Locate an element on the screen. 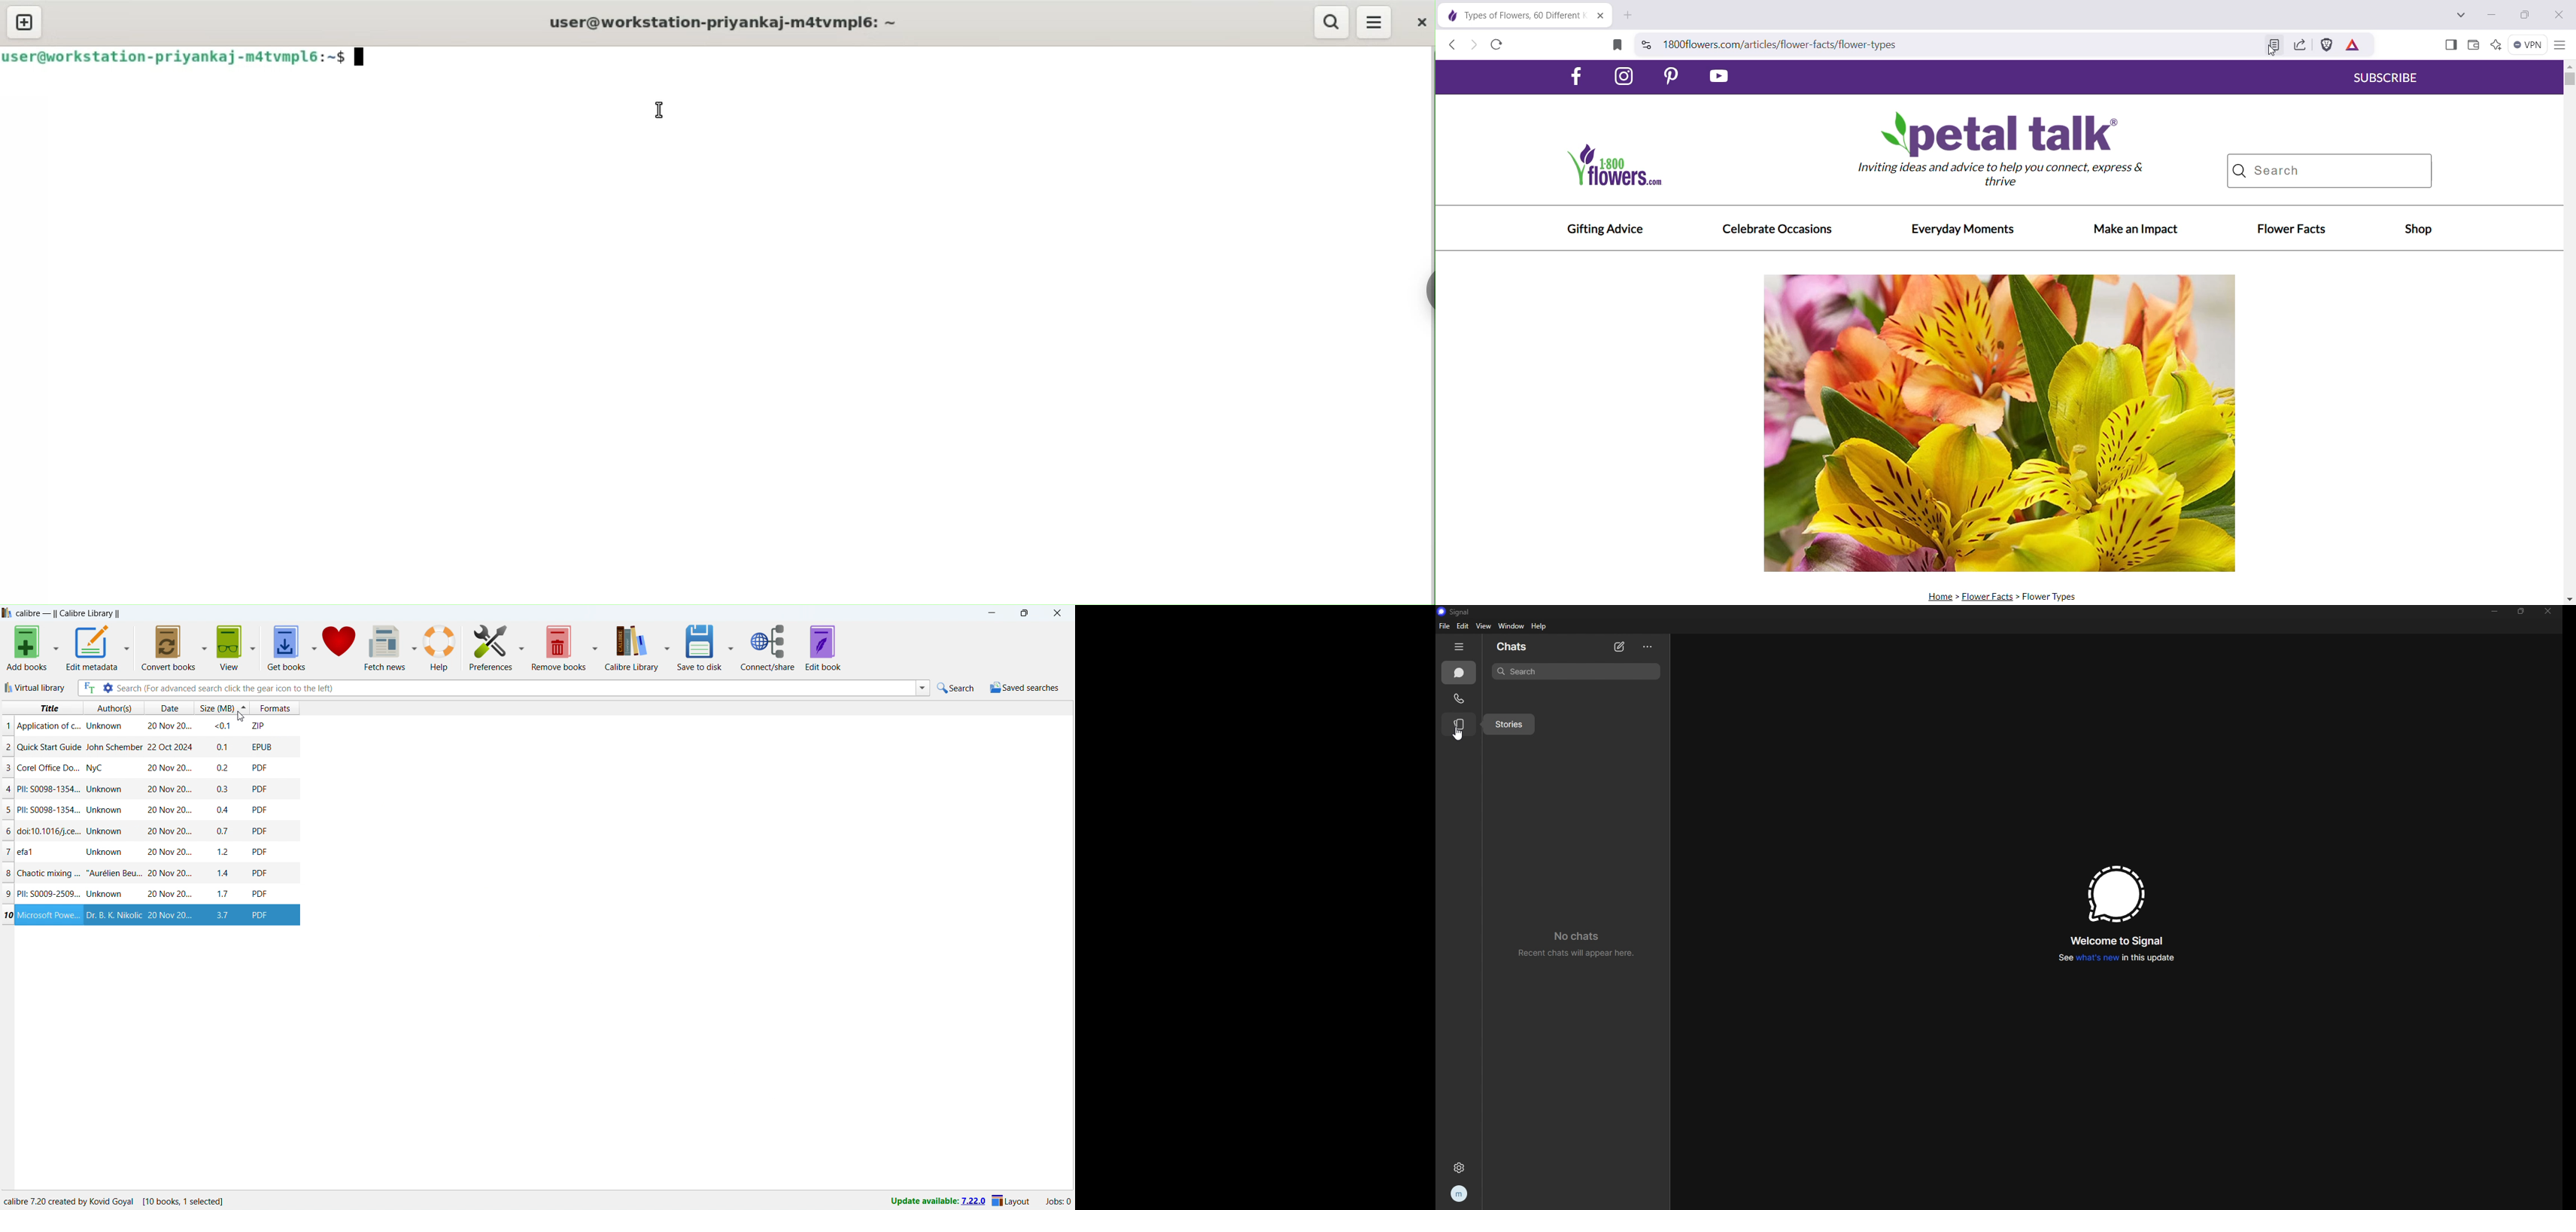  title is located at coordinates (49, 915).